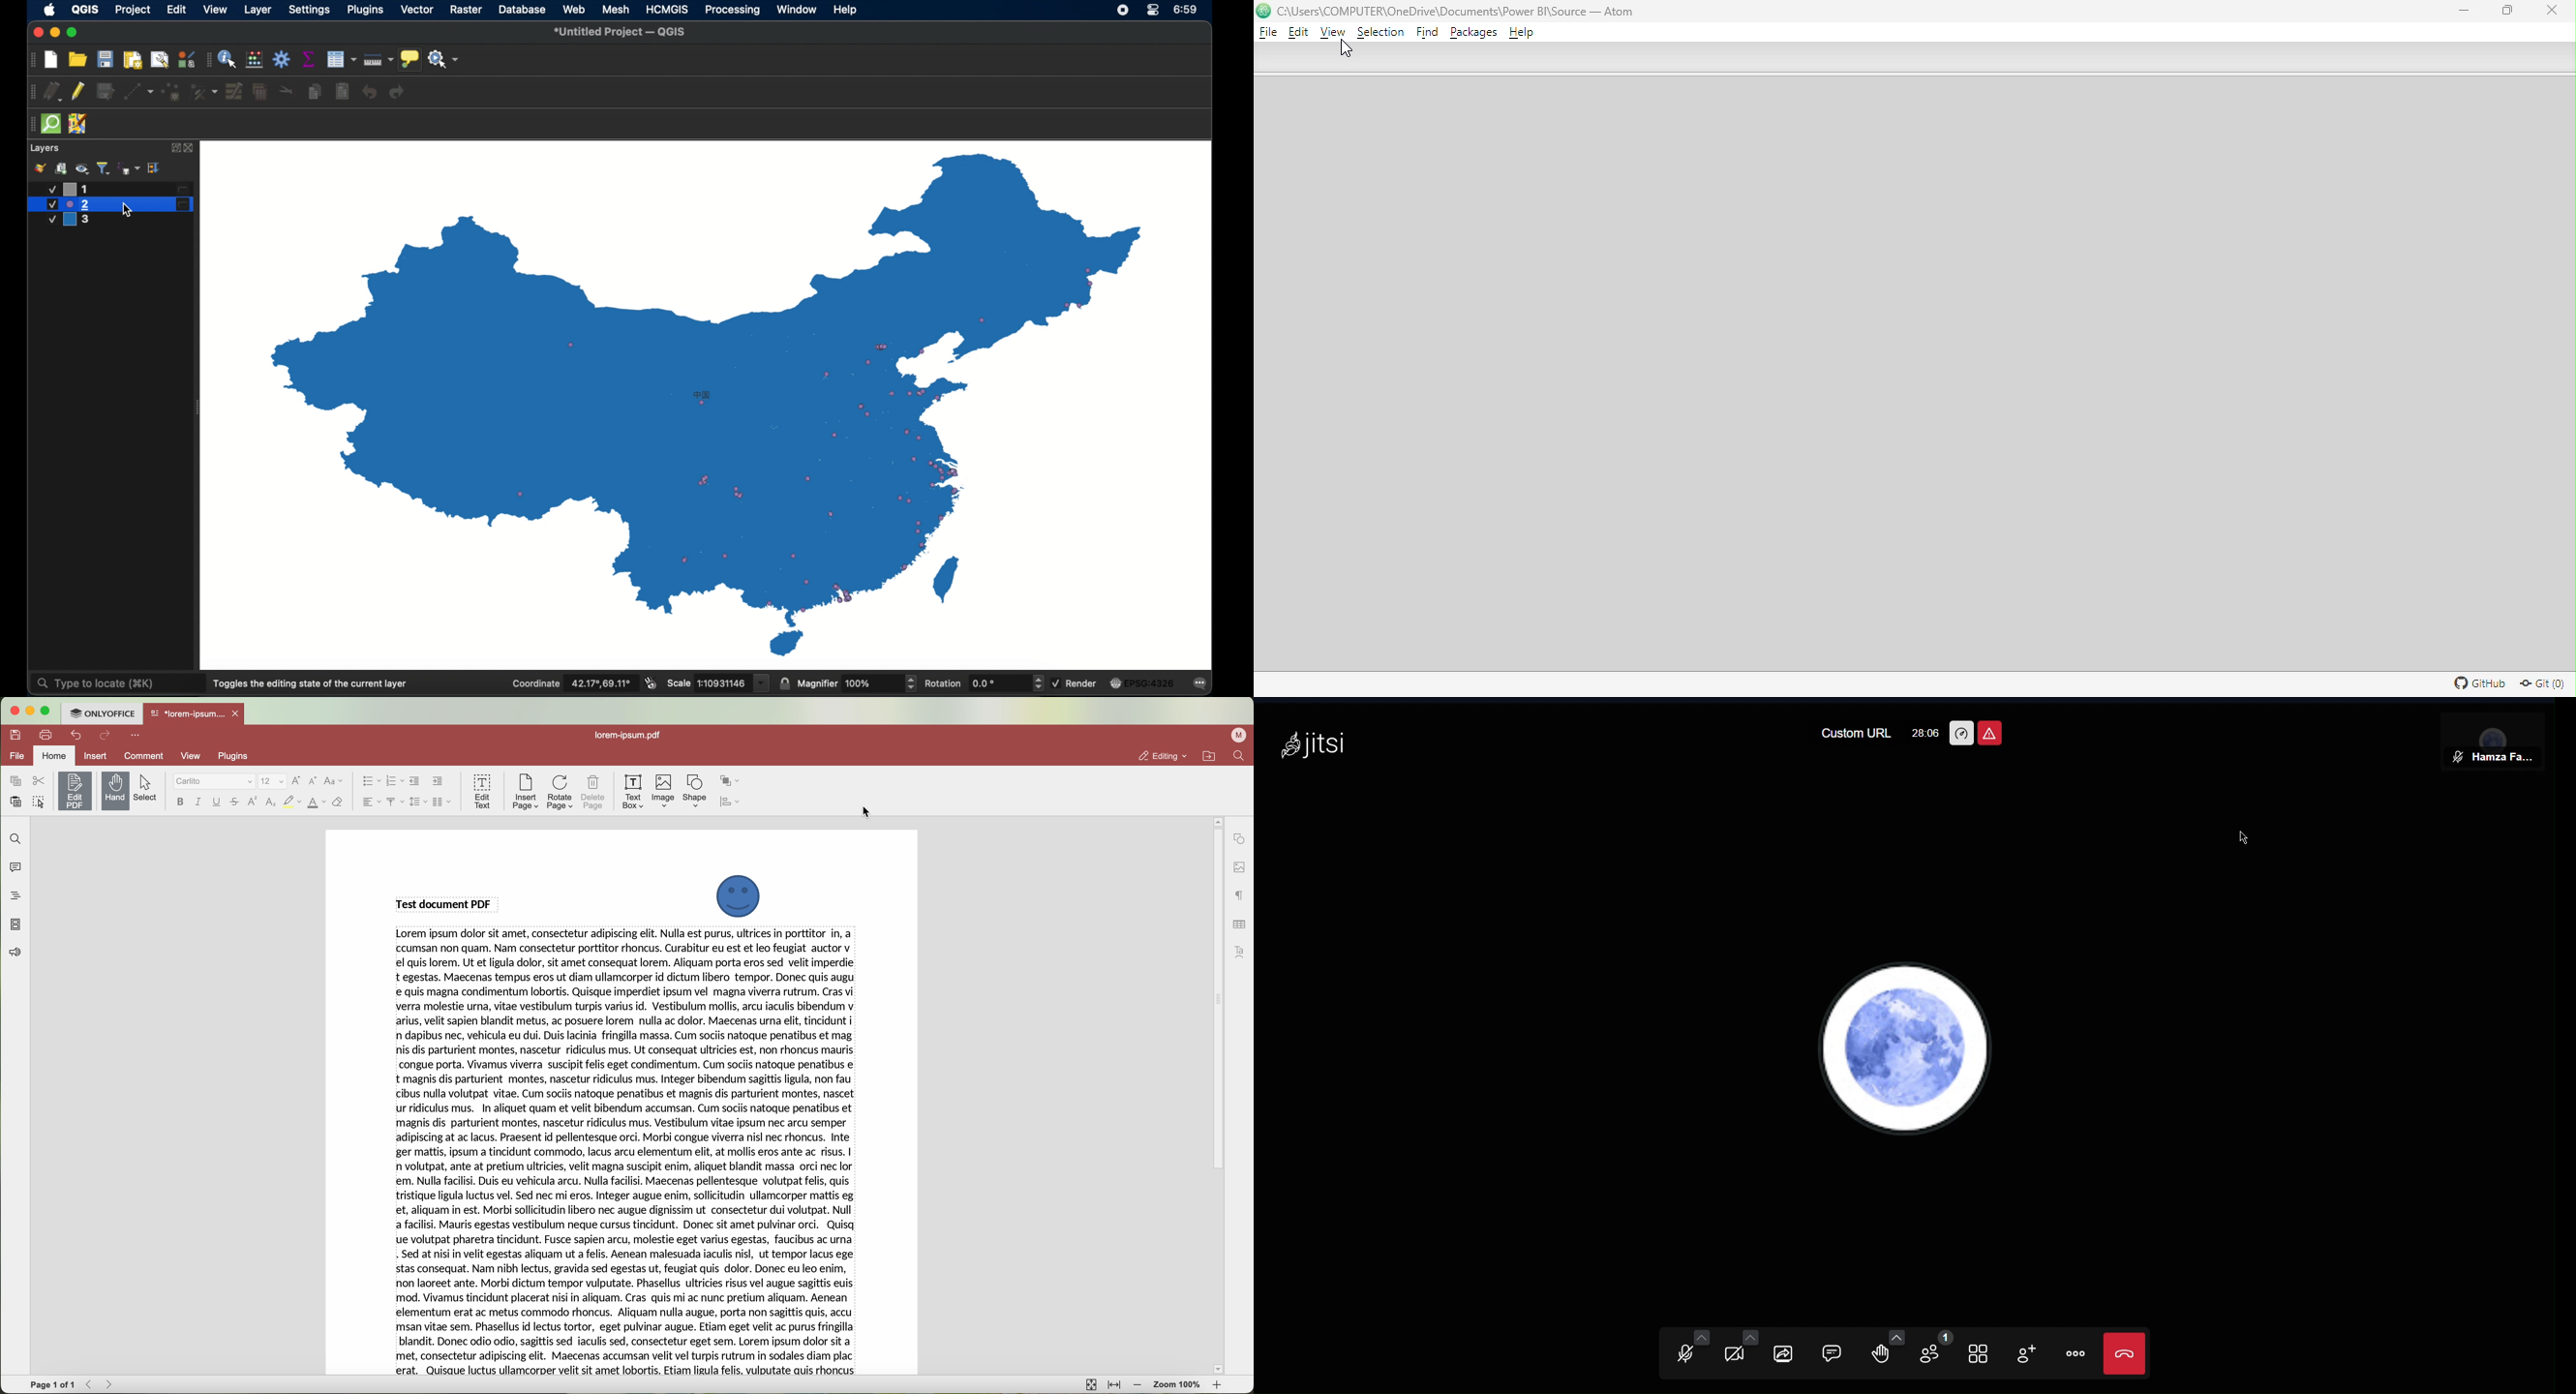 This screenshot has width=2576, height=1400. I want to click on Edit, so click(1297, 34).